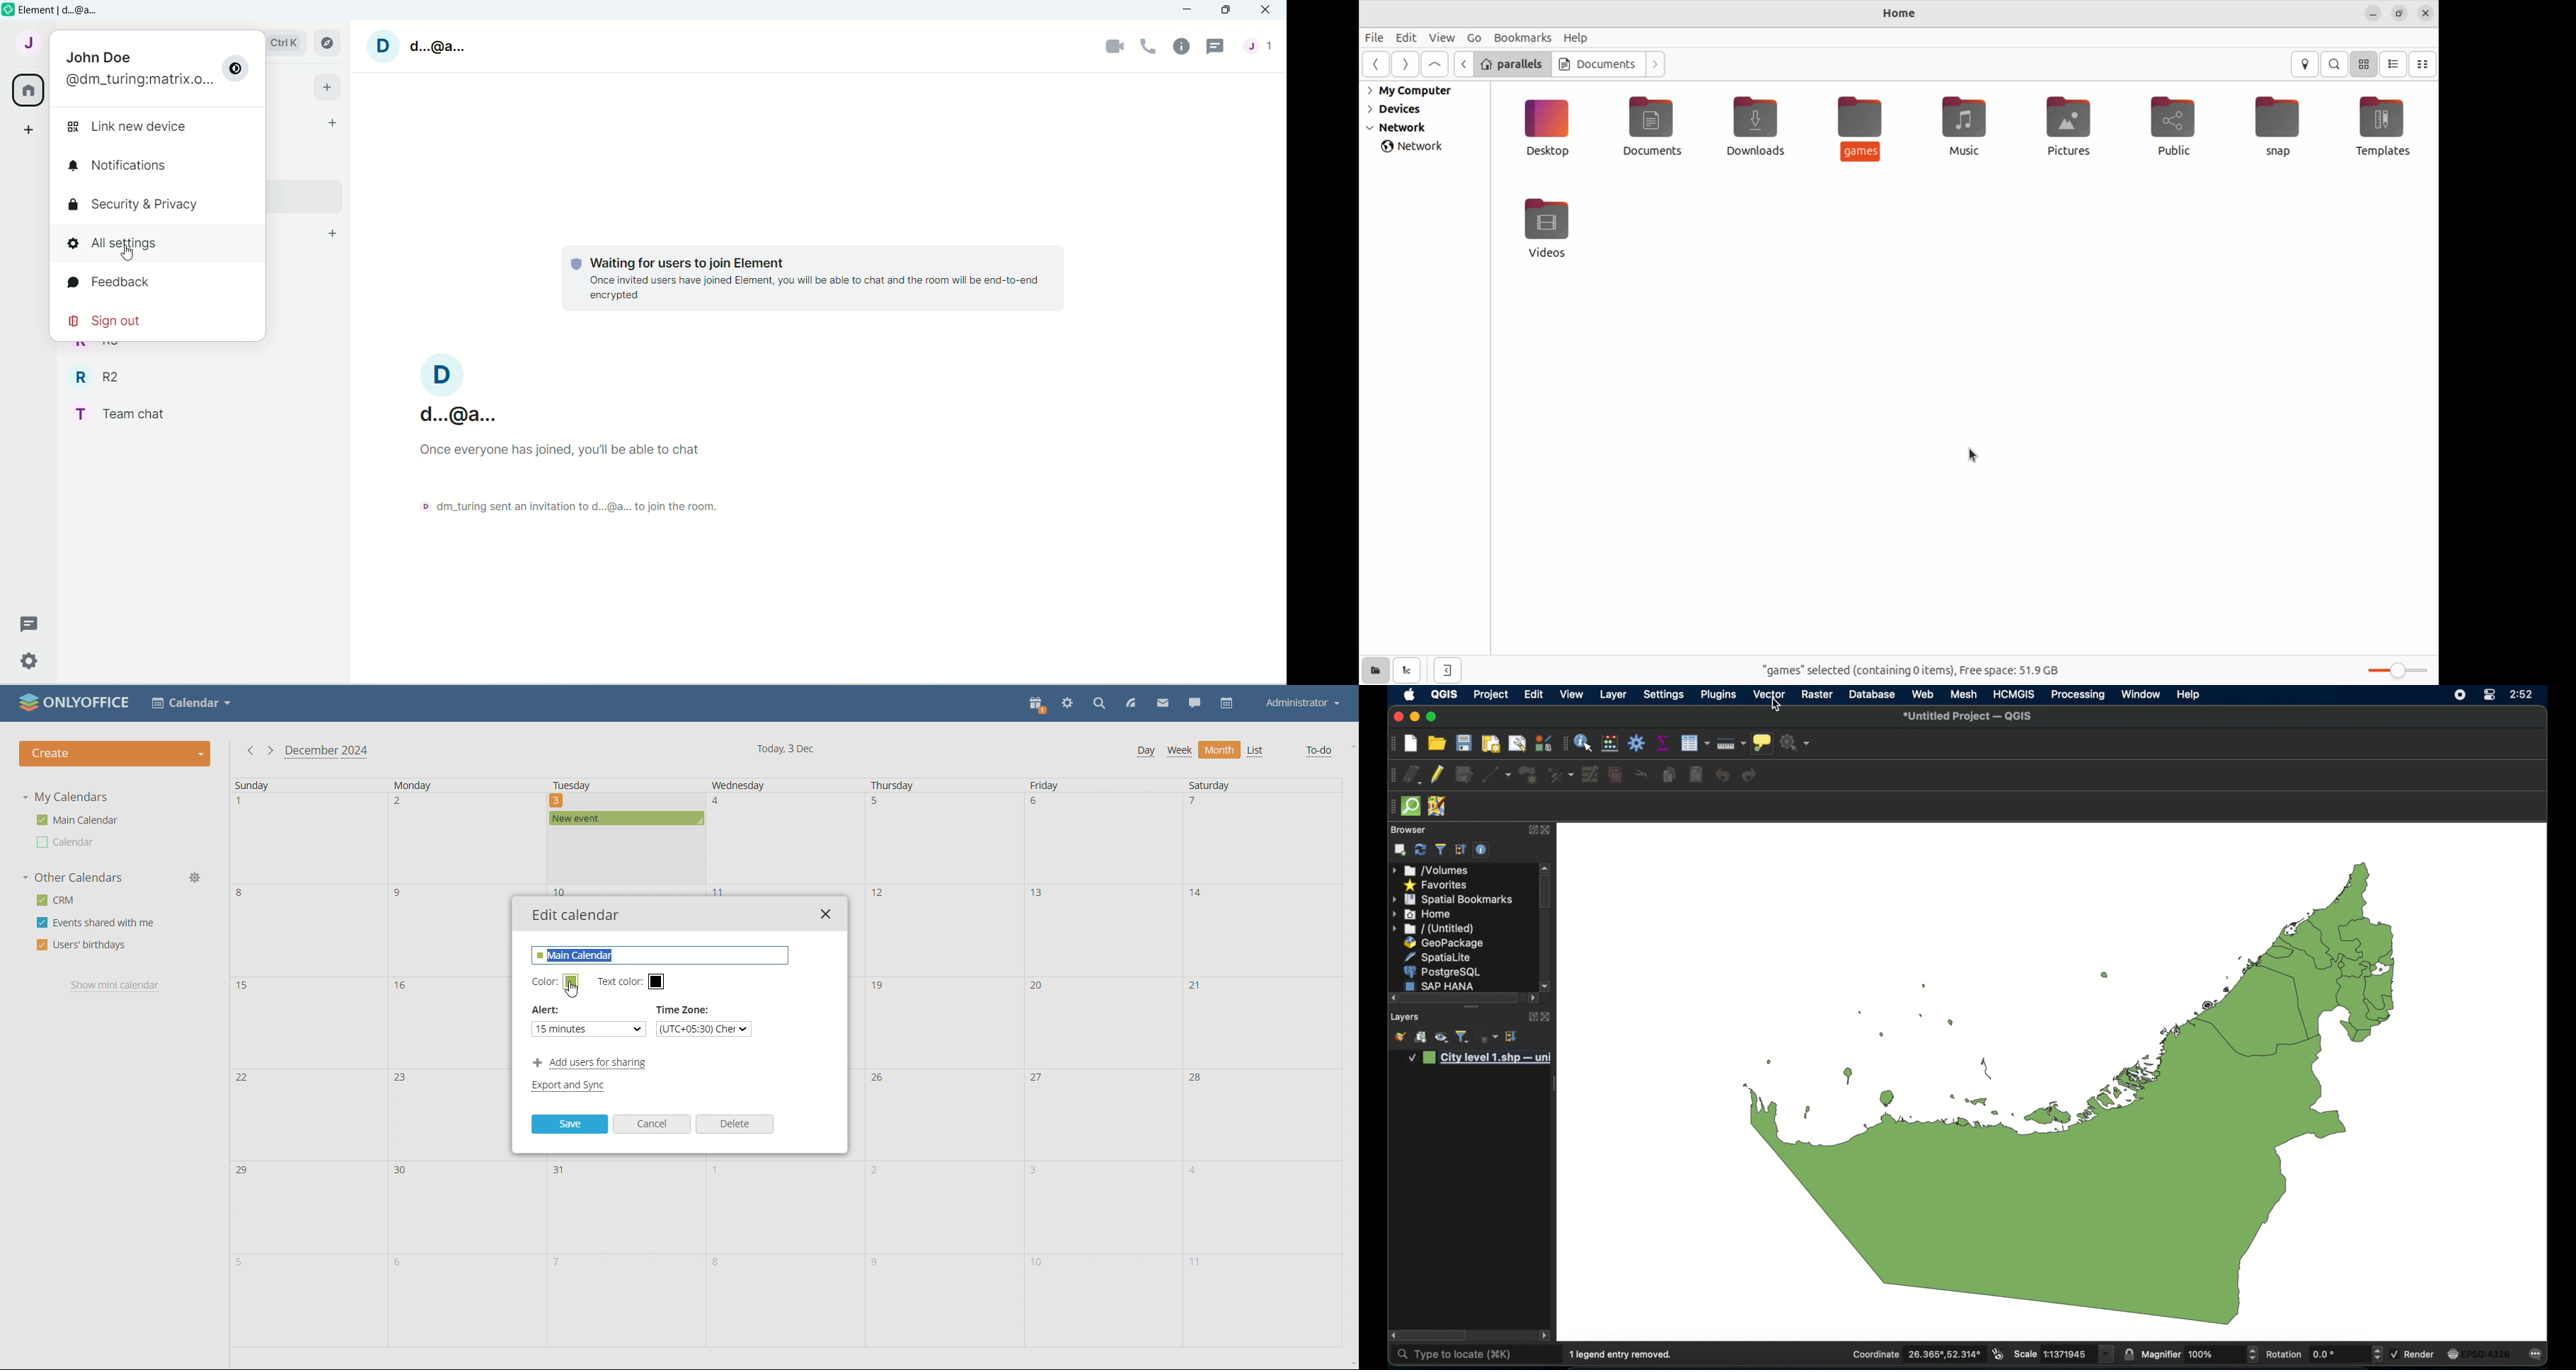  Describe the element at coordinates (99, 57) in the screenshot. I see `Display Name-john doe` at that location.